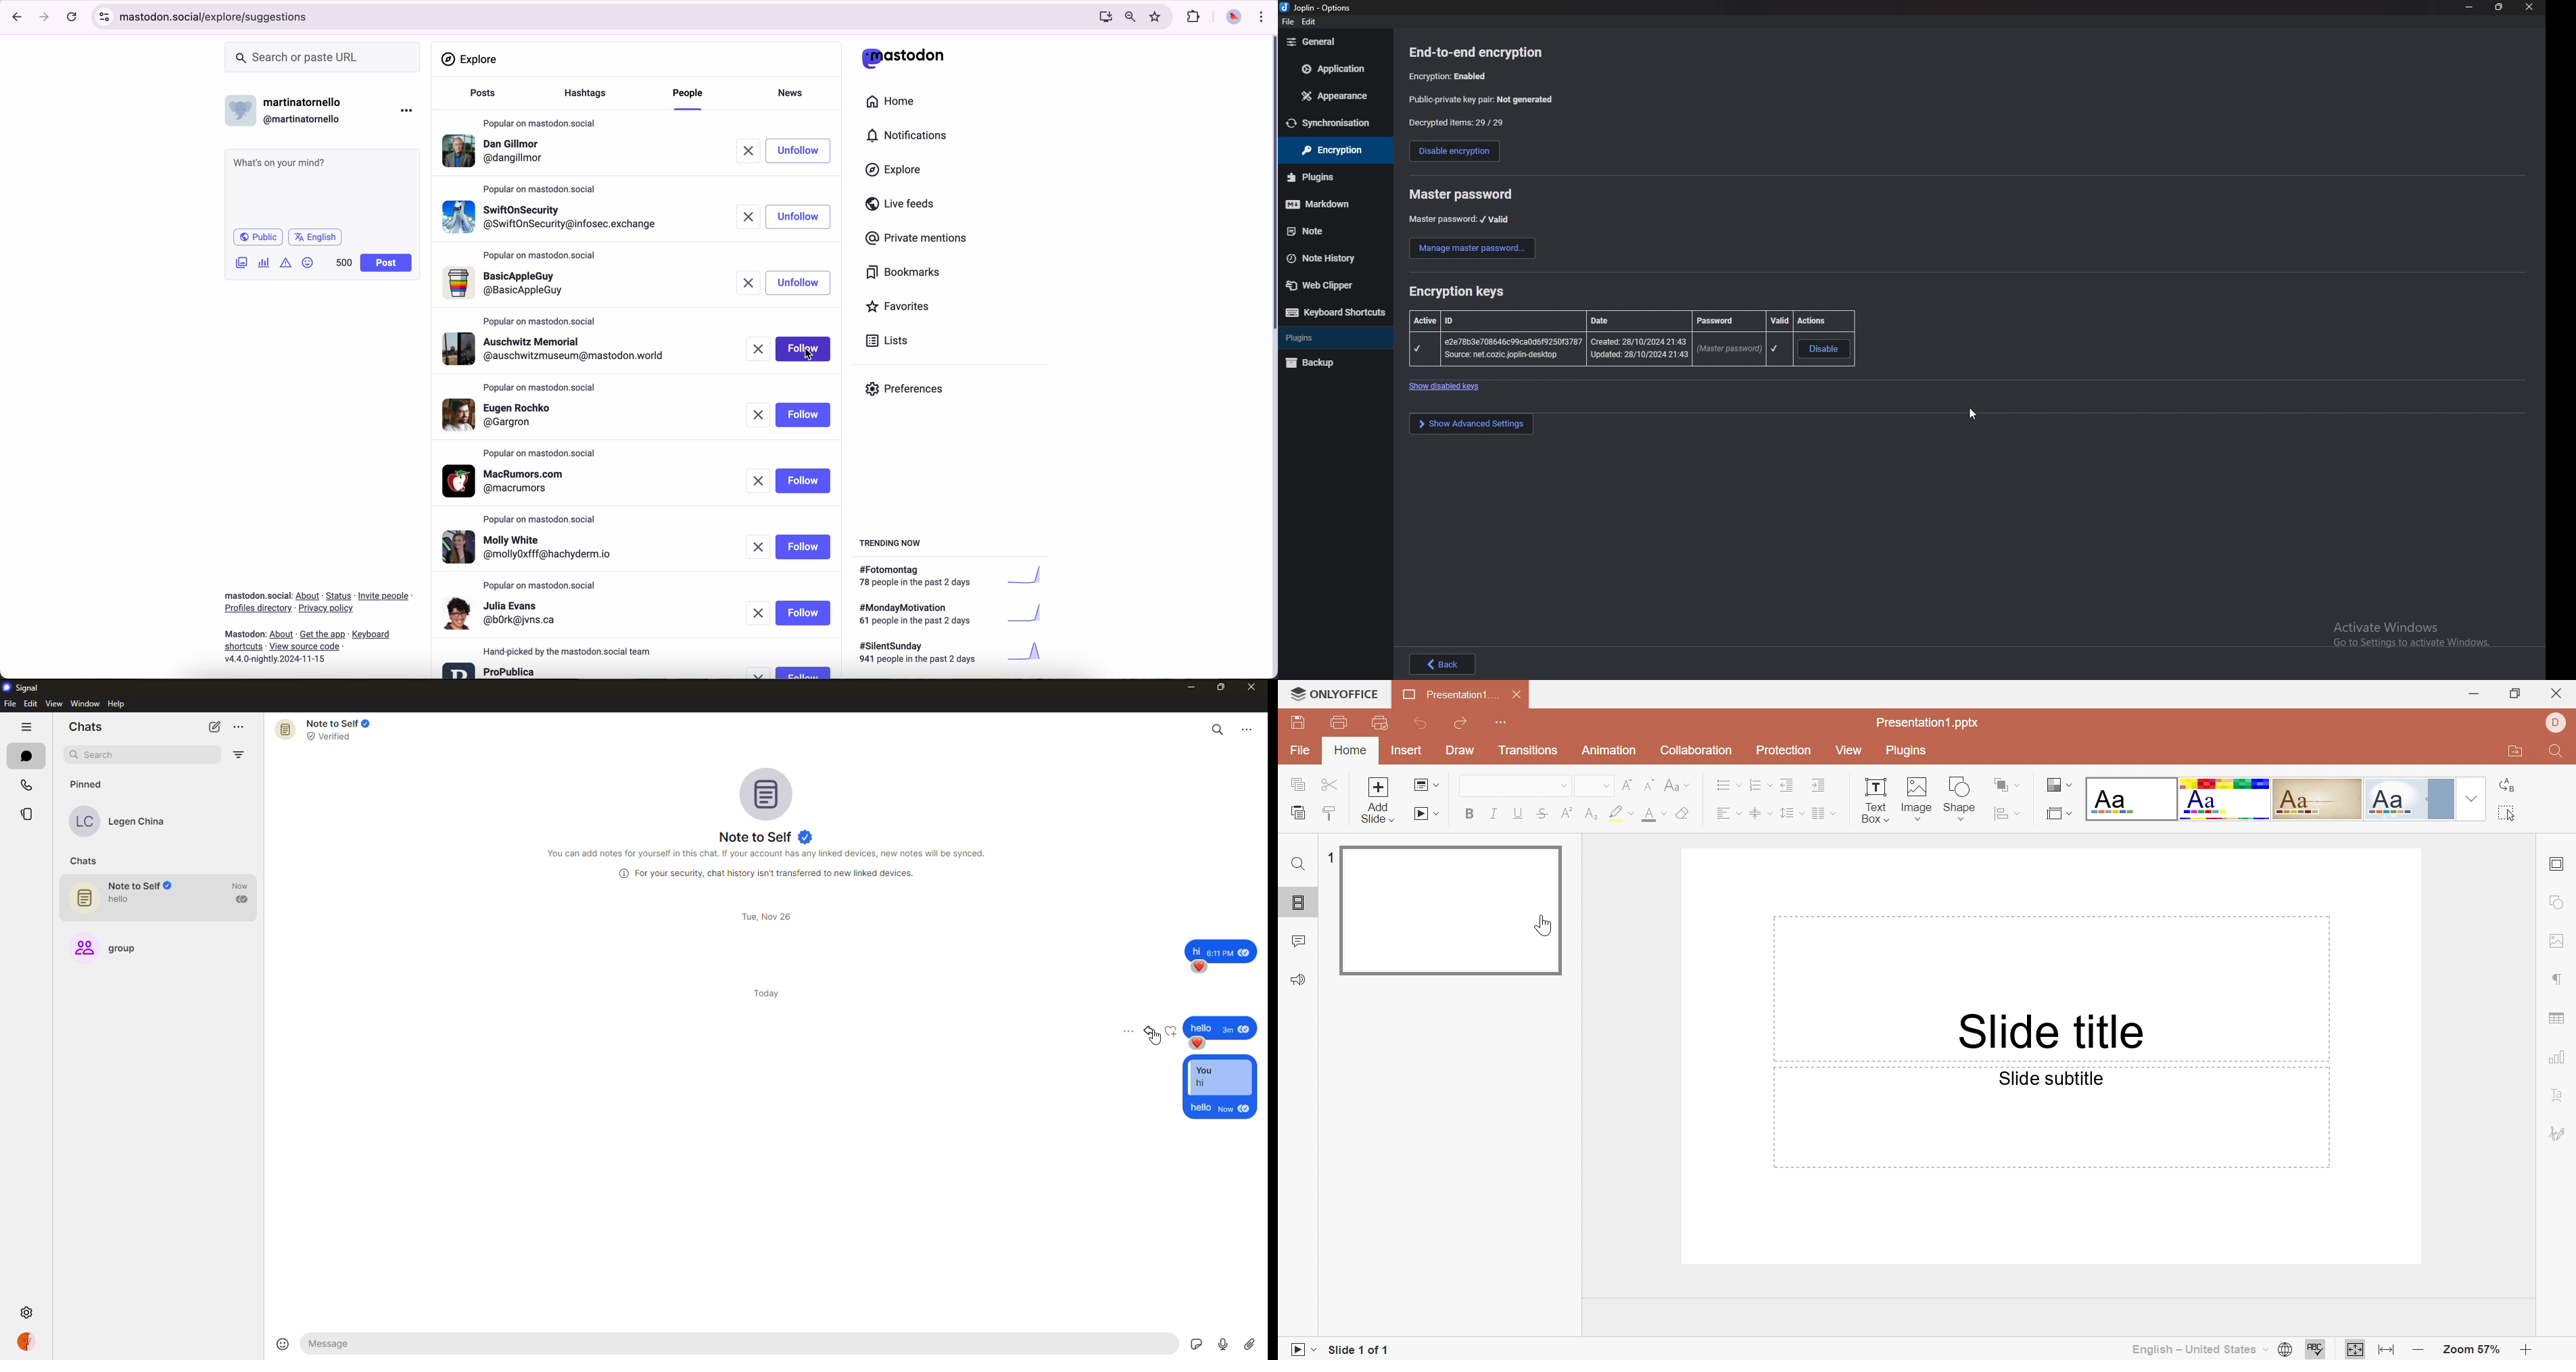  I want to click on record, so click(1219, 1343).